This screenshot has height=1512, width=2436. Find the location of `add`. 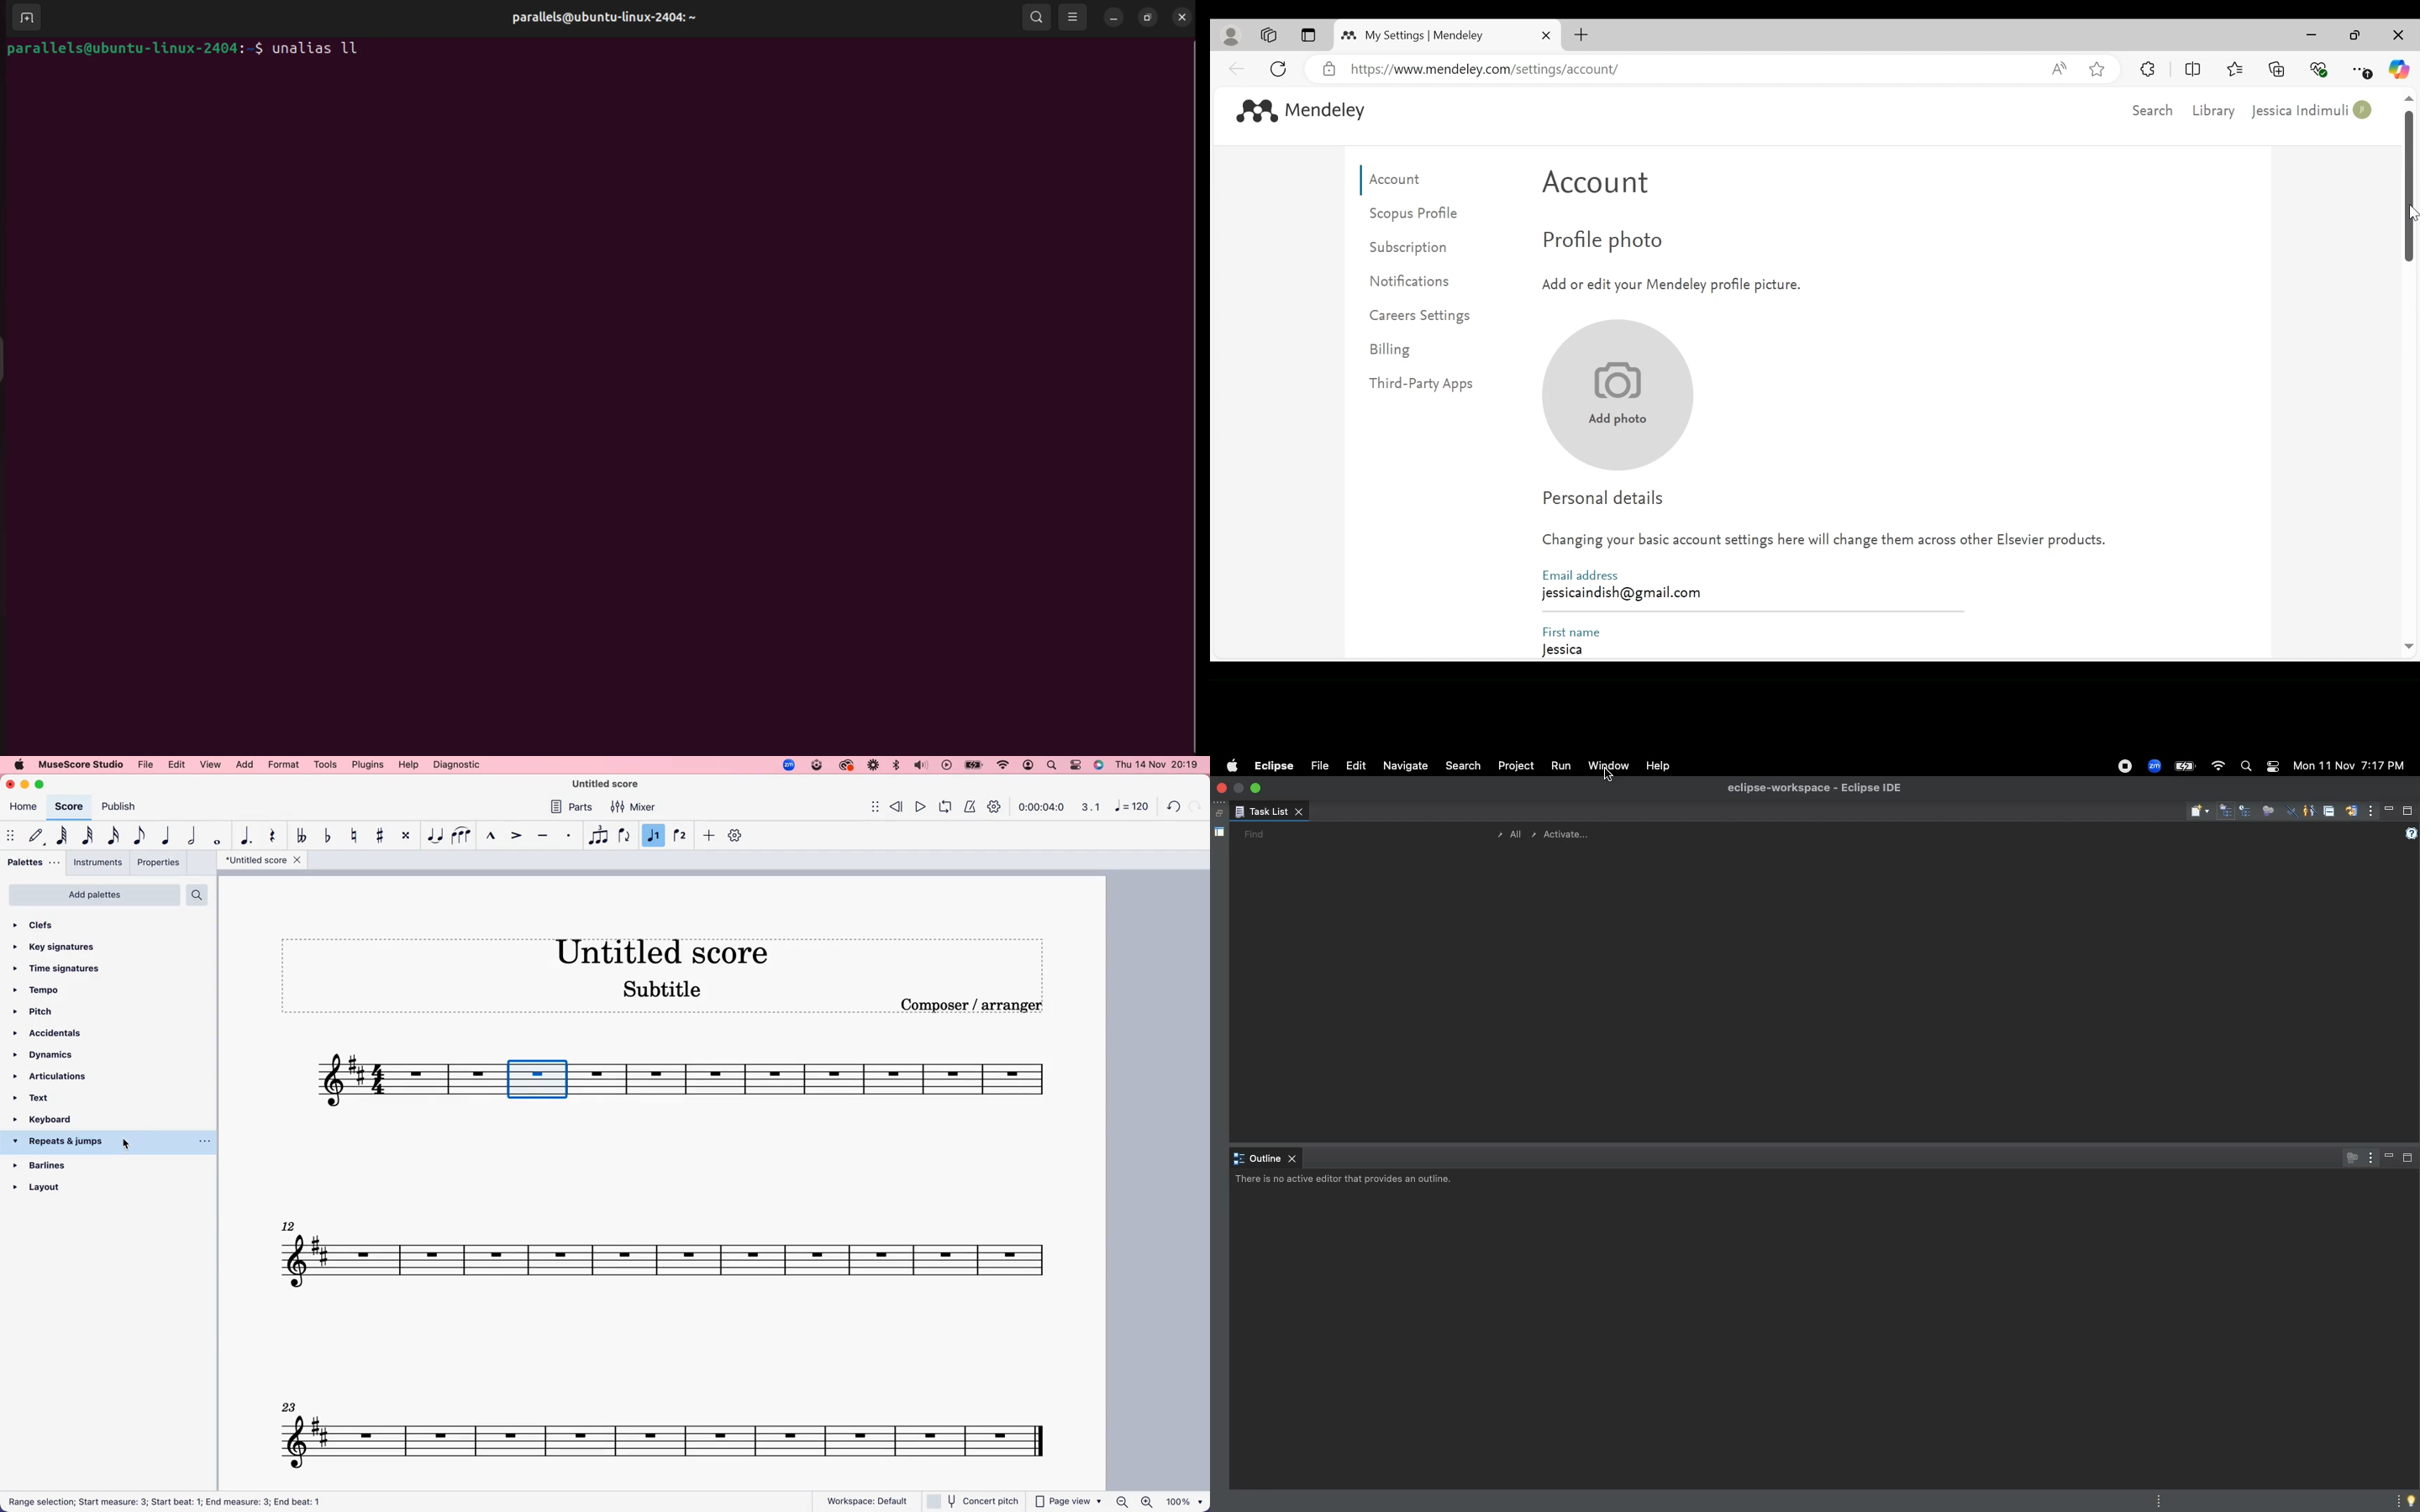

add is located at coordinates (246, 765).